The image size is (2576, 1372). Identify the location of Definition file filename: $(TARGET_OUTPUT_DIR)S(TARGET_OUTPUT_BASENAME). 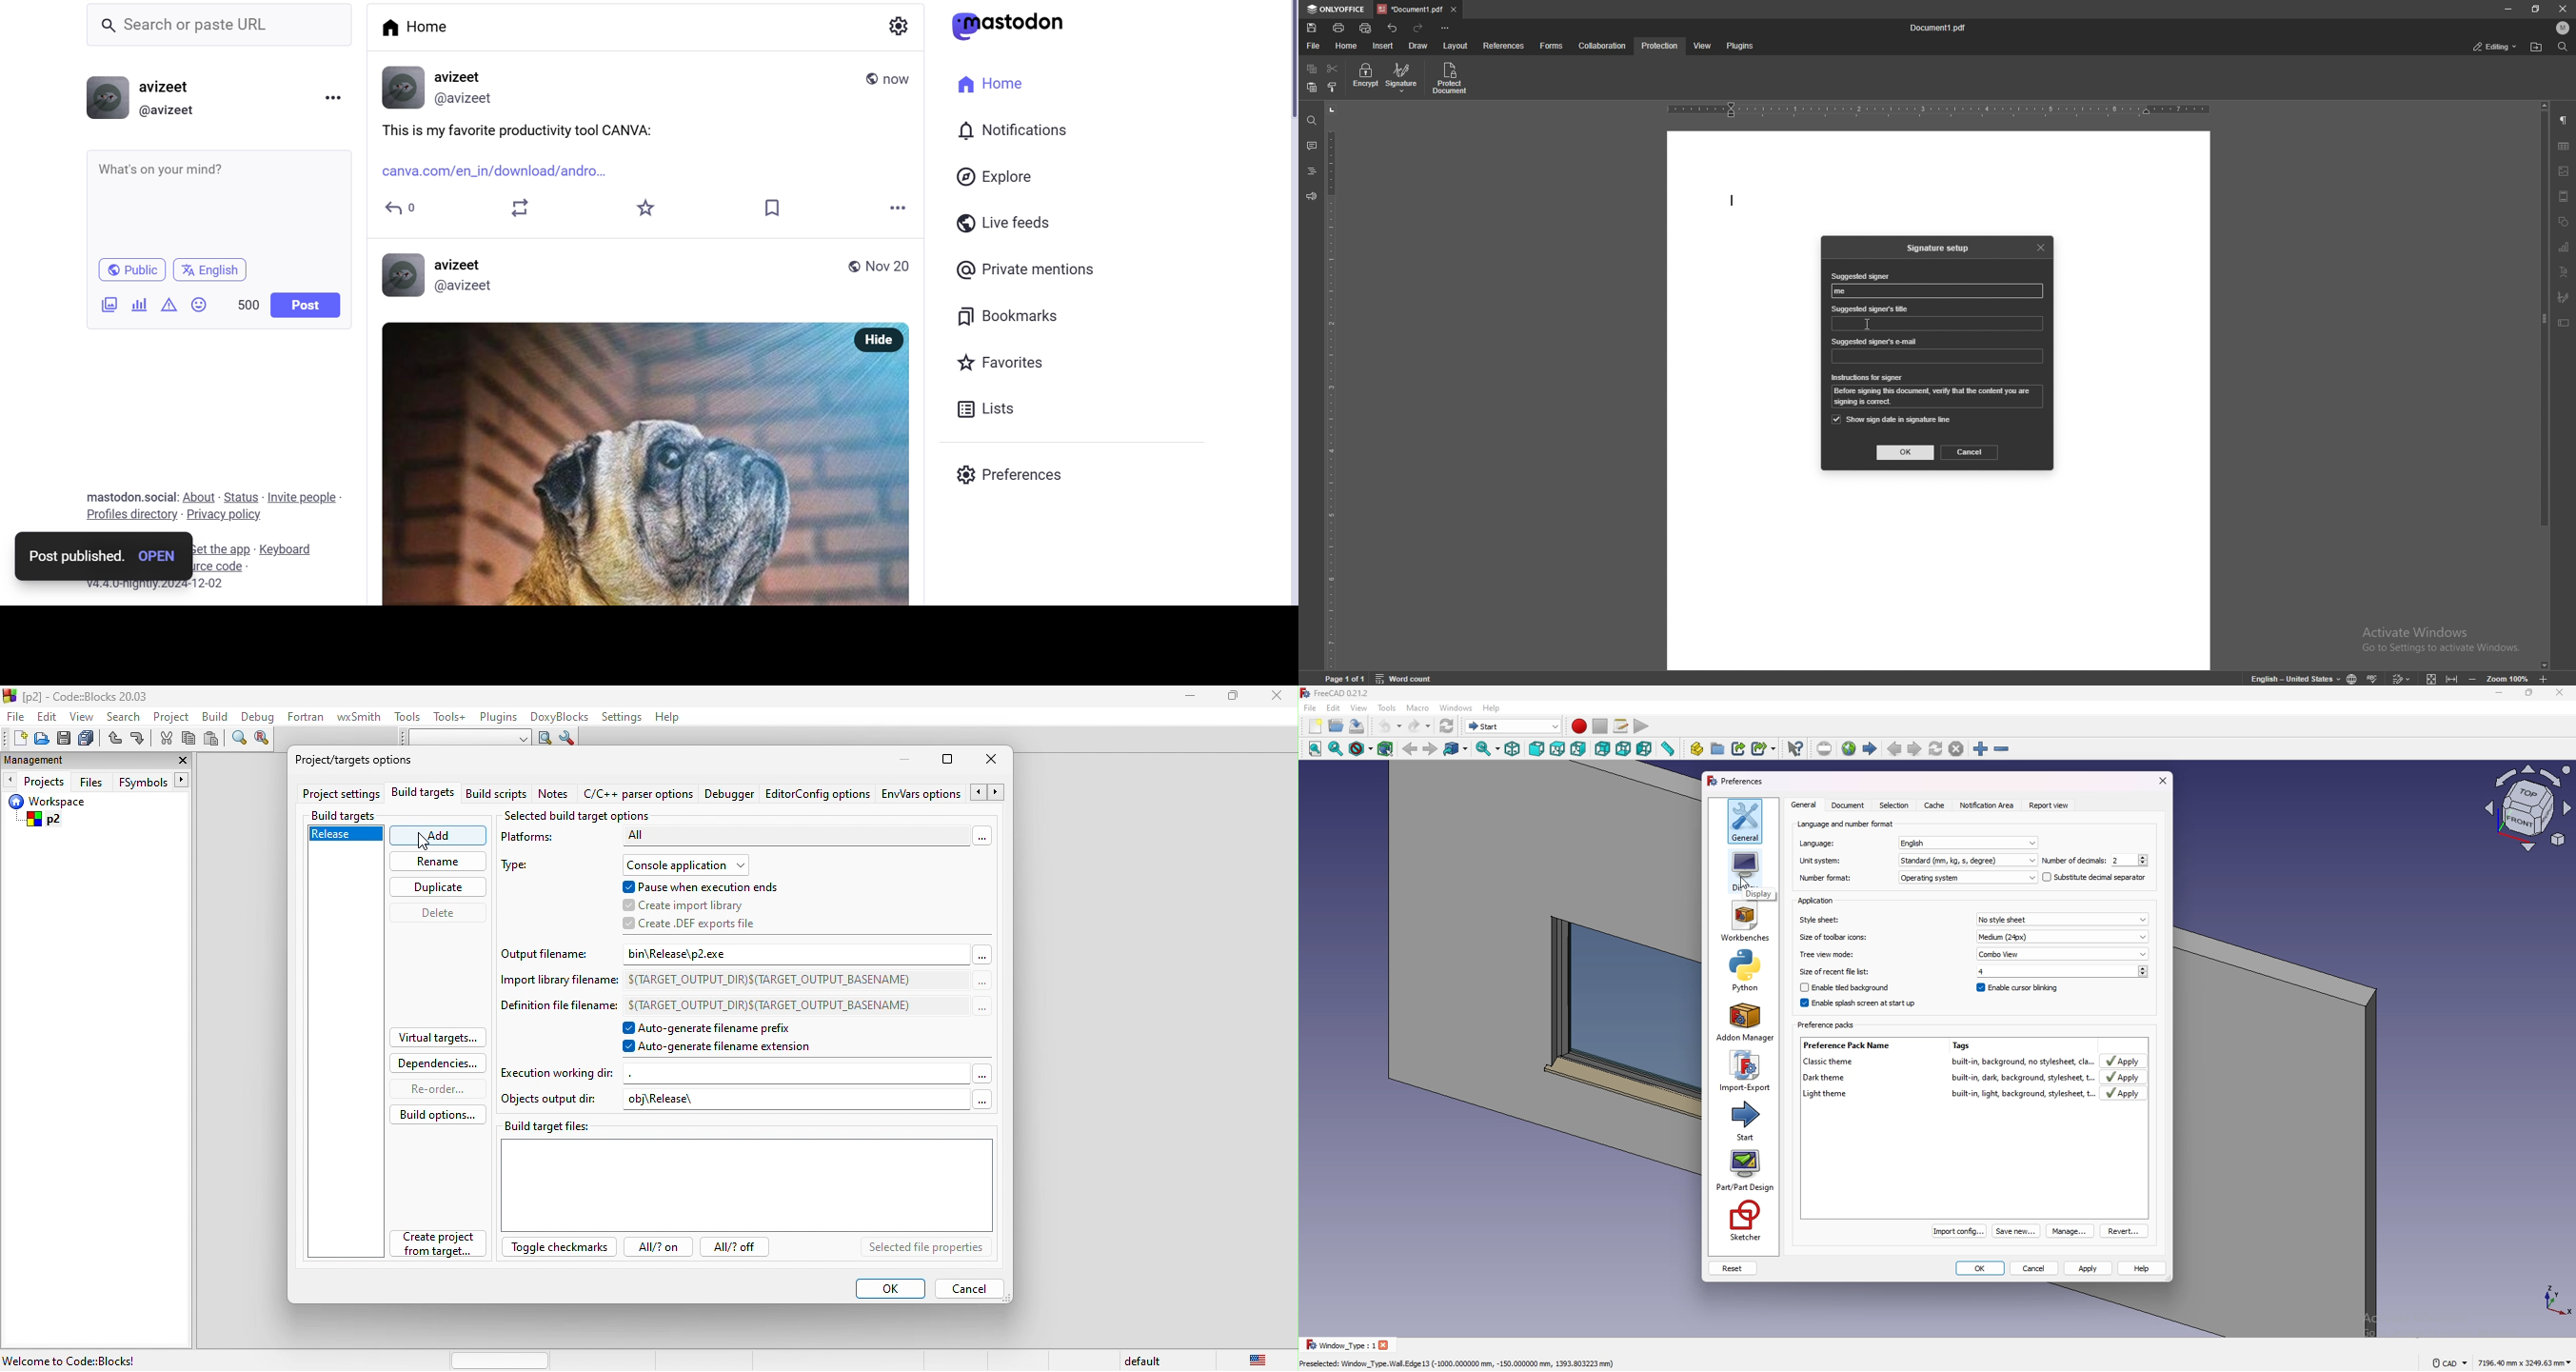
(743, 1006).